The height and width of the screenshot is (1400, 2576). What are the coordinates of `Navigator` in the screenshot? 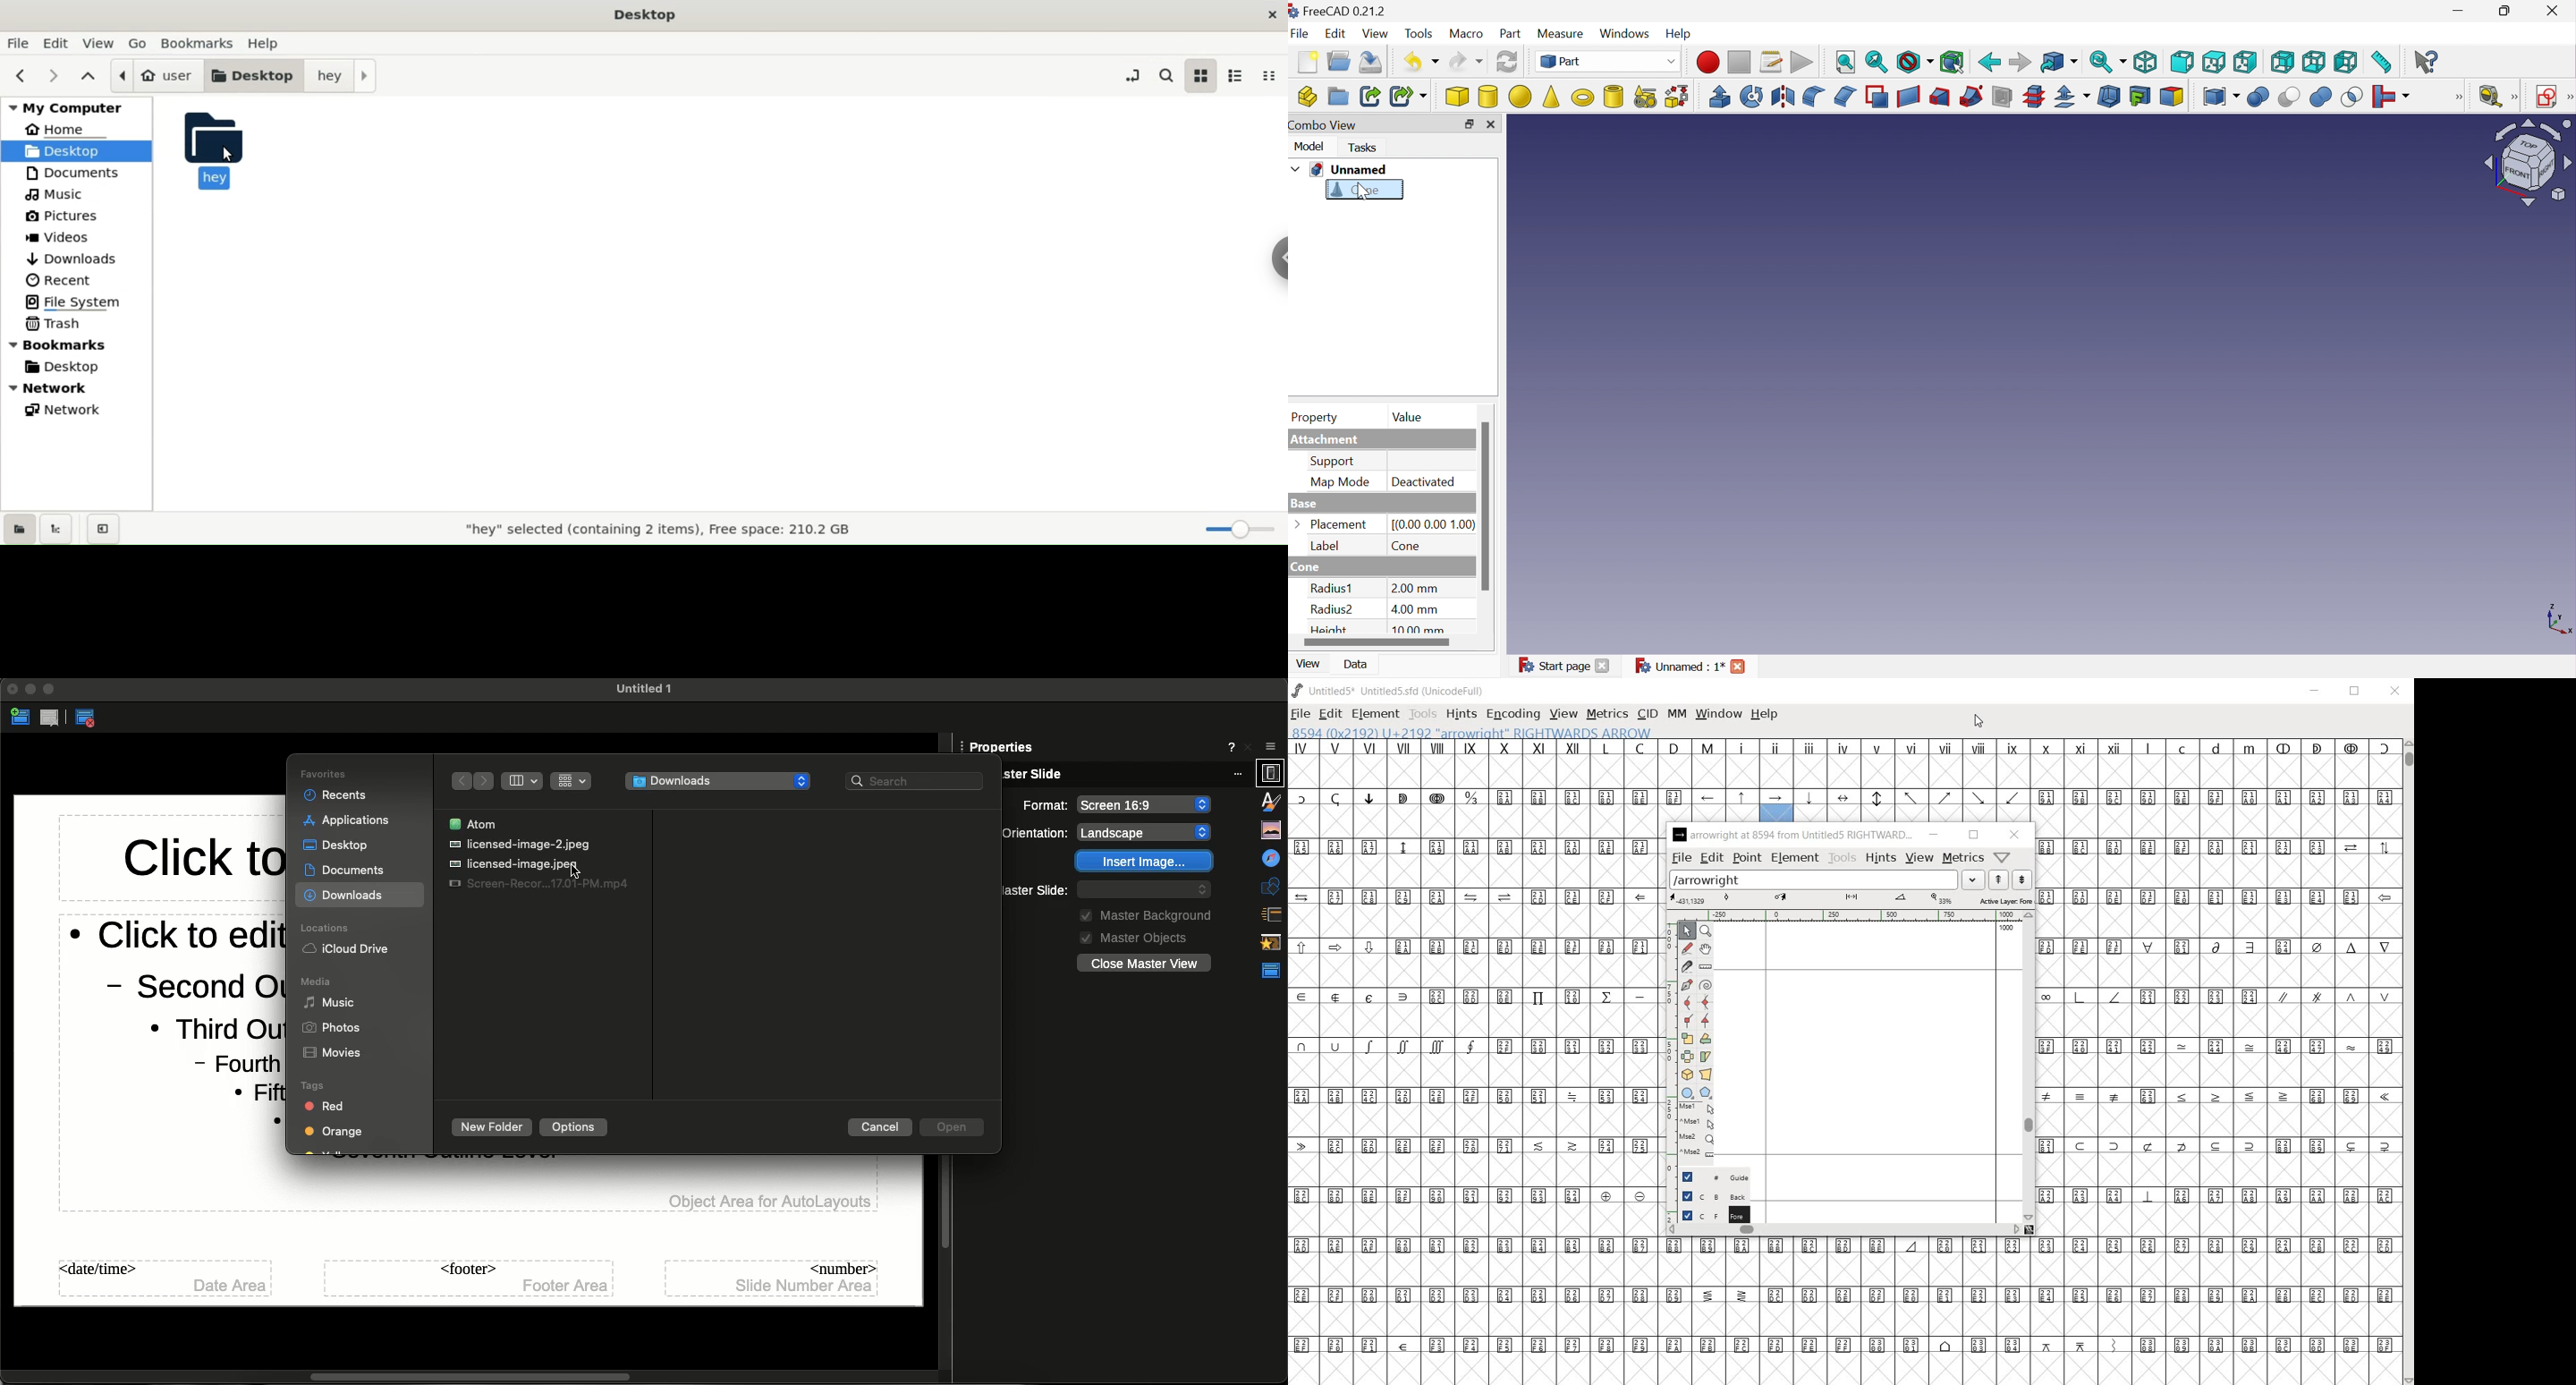 It's located at (1270, 828).